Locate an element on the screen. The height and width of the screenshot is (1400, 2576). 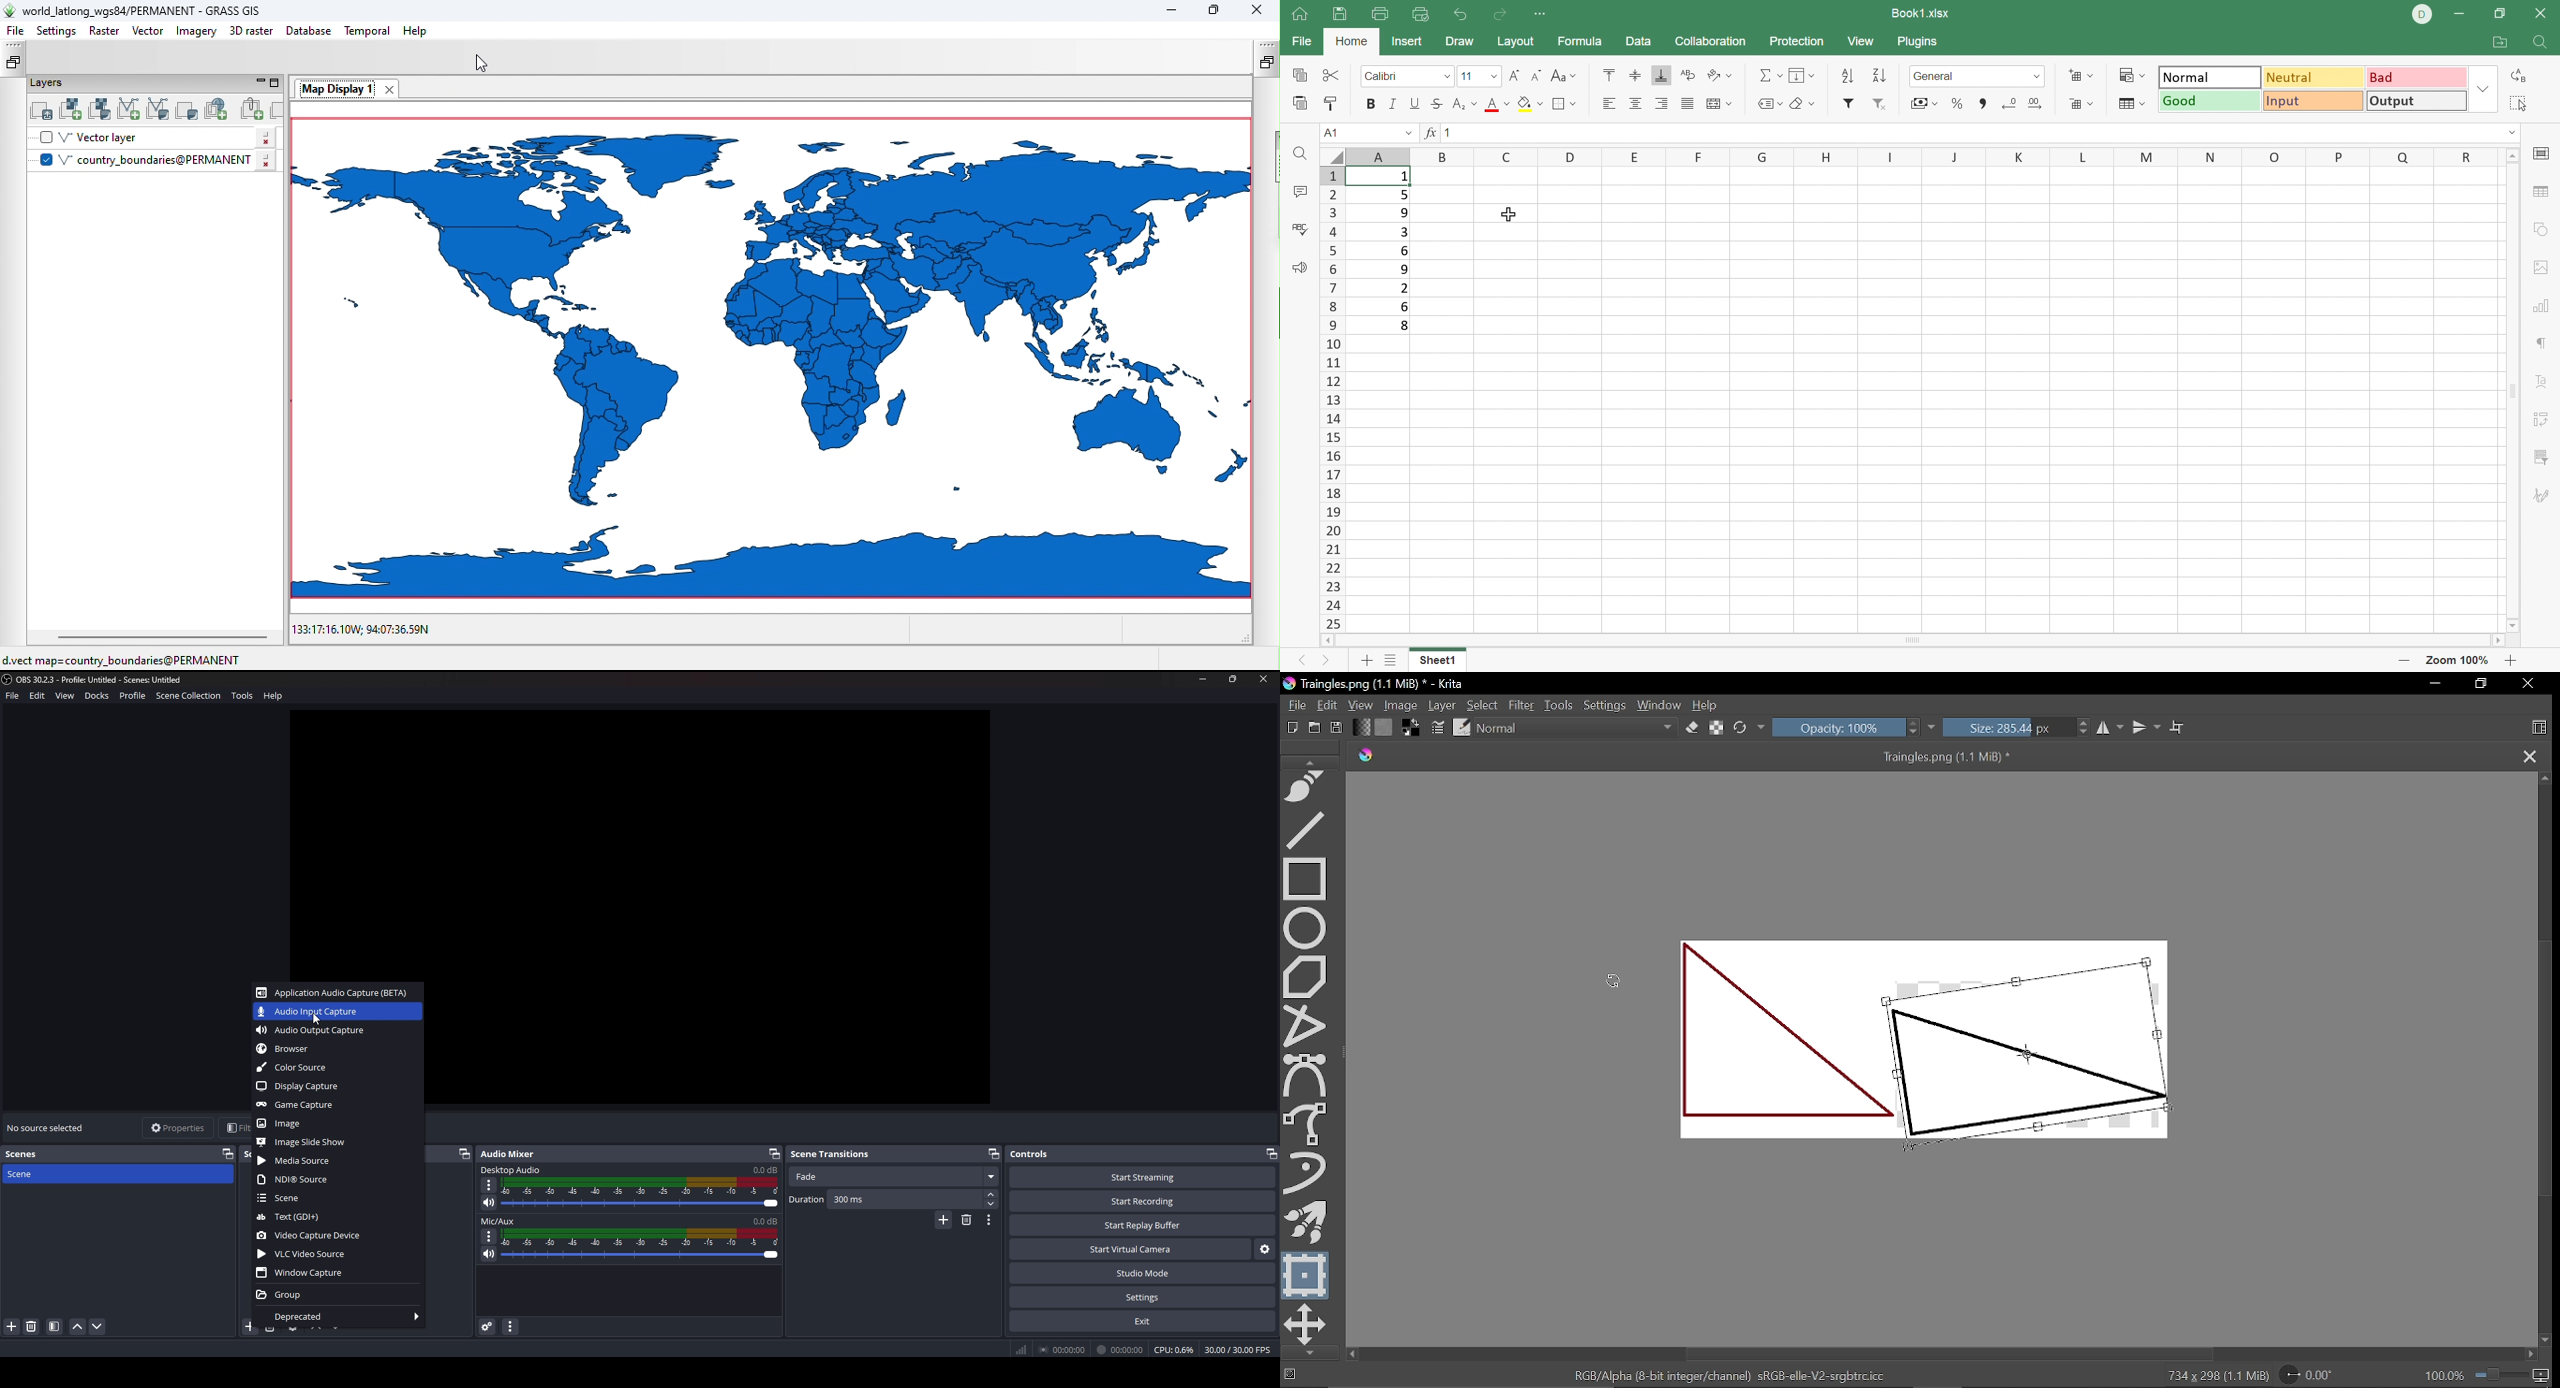
1 is located at coordinates (1403, 177).